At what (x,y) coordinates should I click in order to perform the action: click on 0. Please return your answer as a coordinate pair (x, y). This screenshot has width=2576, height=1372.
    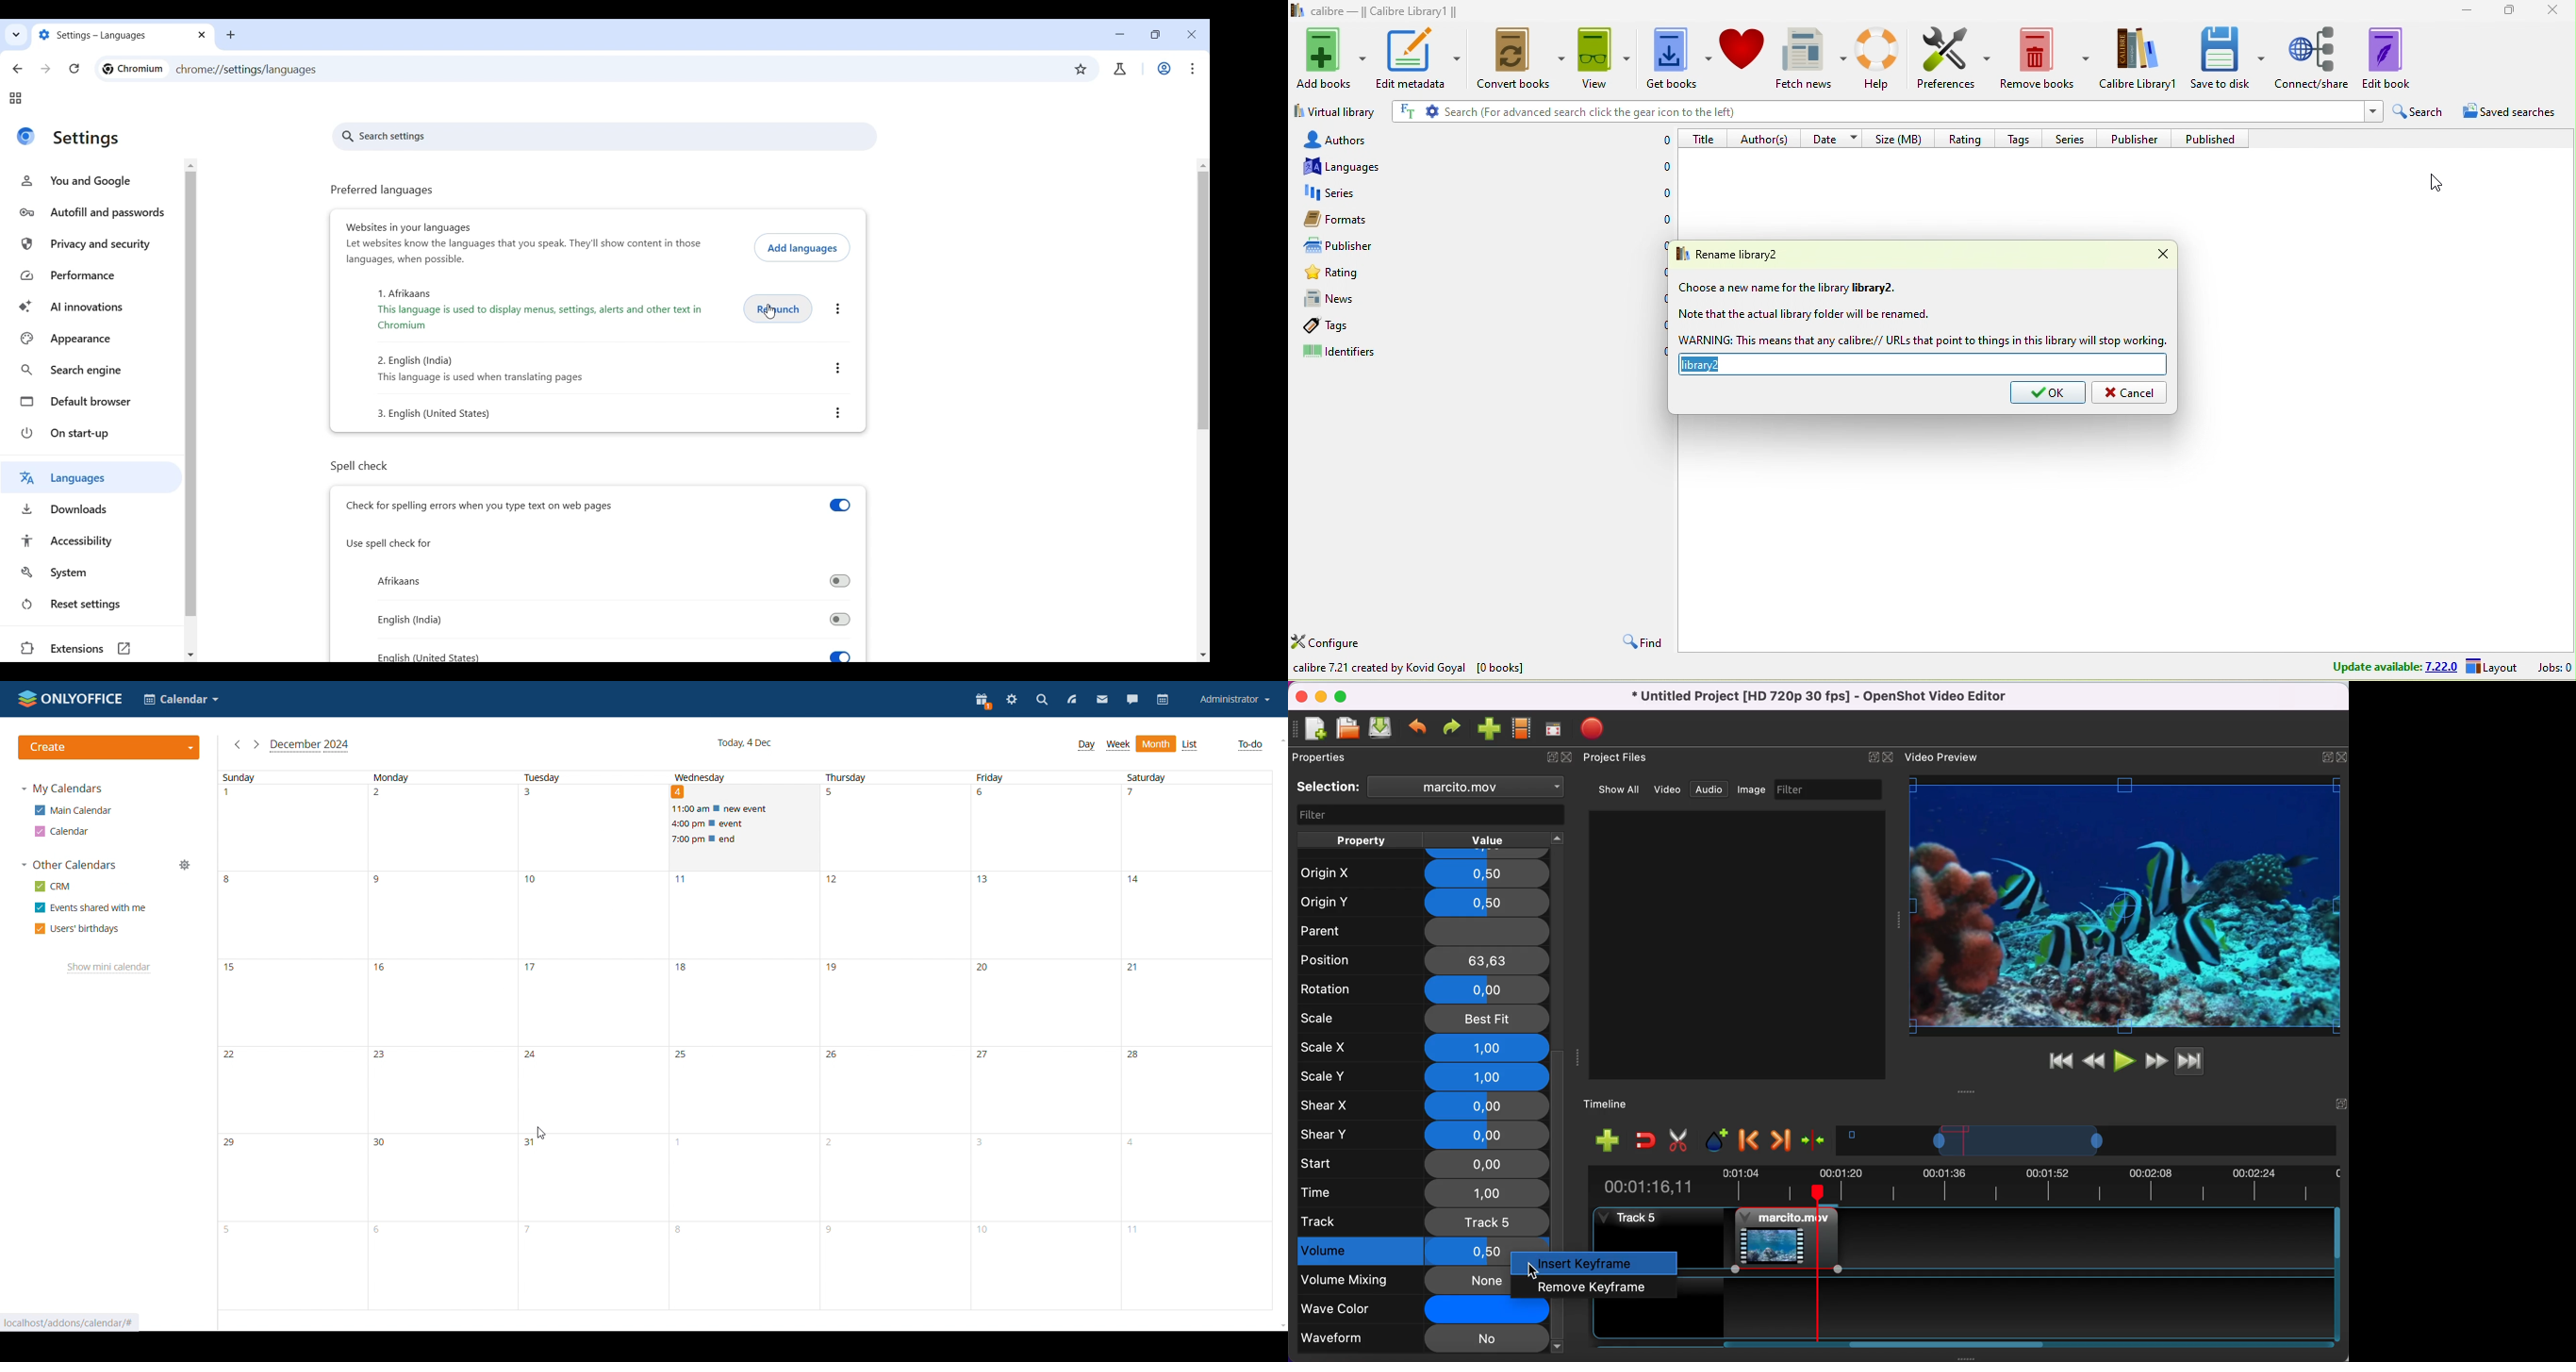
    Looking at the image, I should click on (1660, 141).